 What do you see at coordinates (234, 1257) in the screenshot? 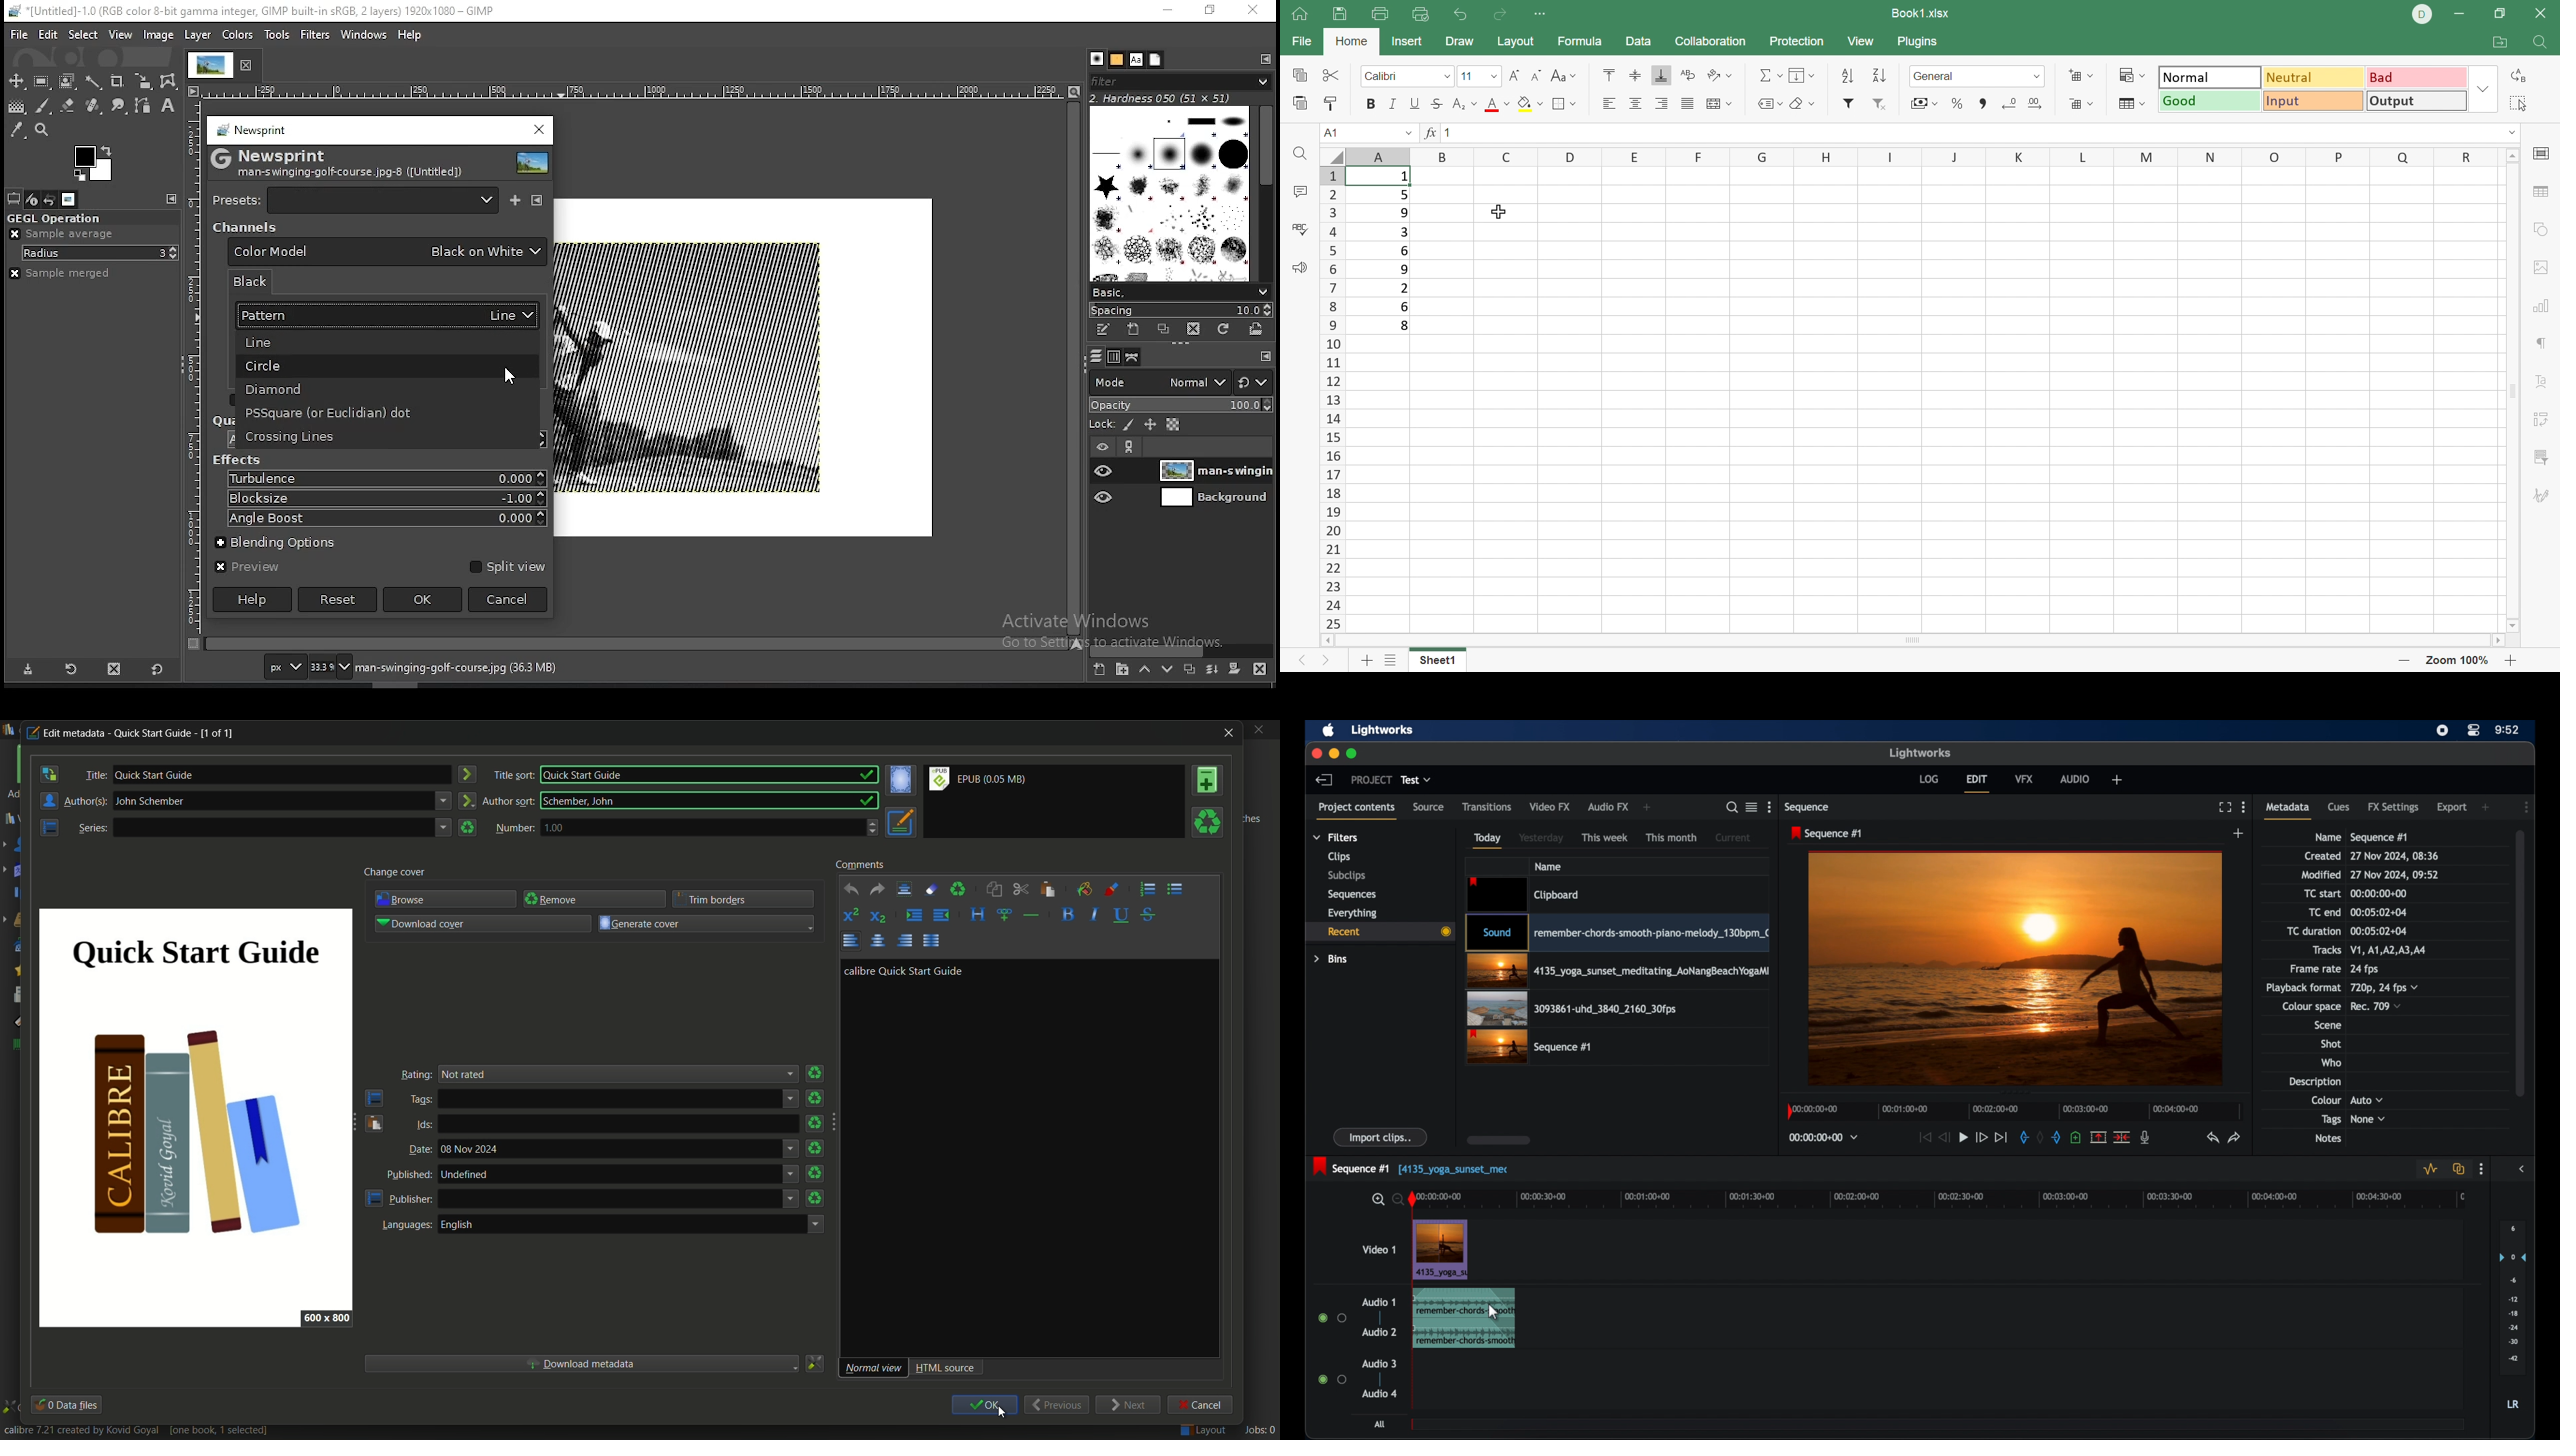
I see `` at bounding box center [234, 1257].